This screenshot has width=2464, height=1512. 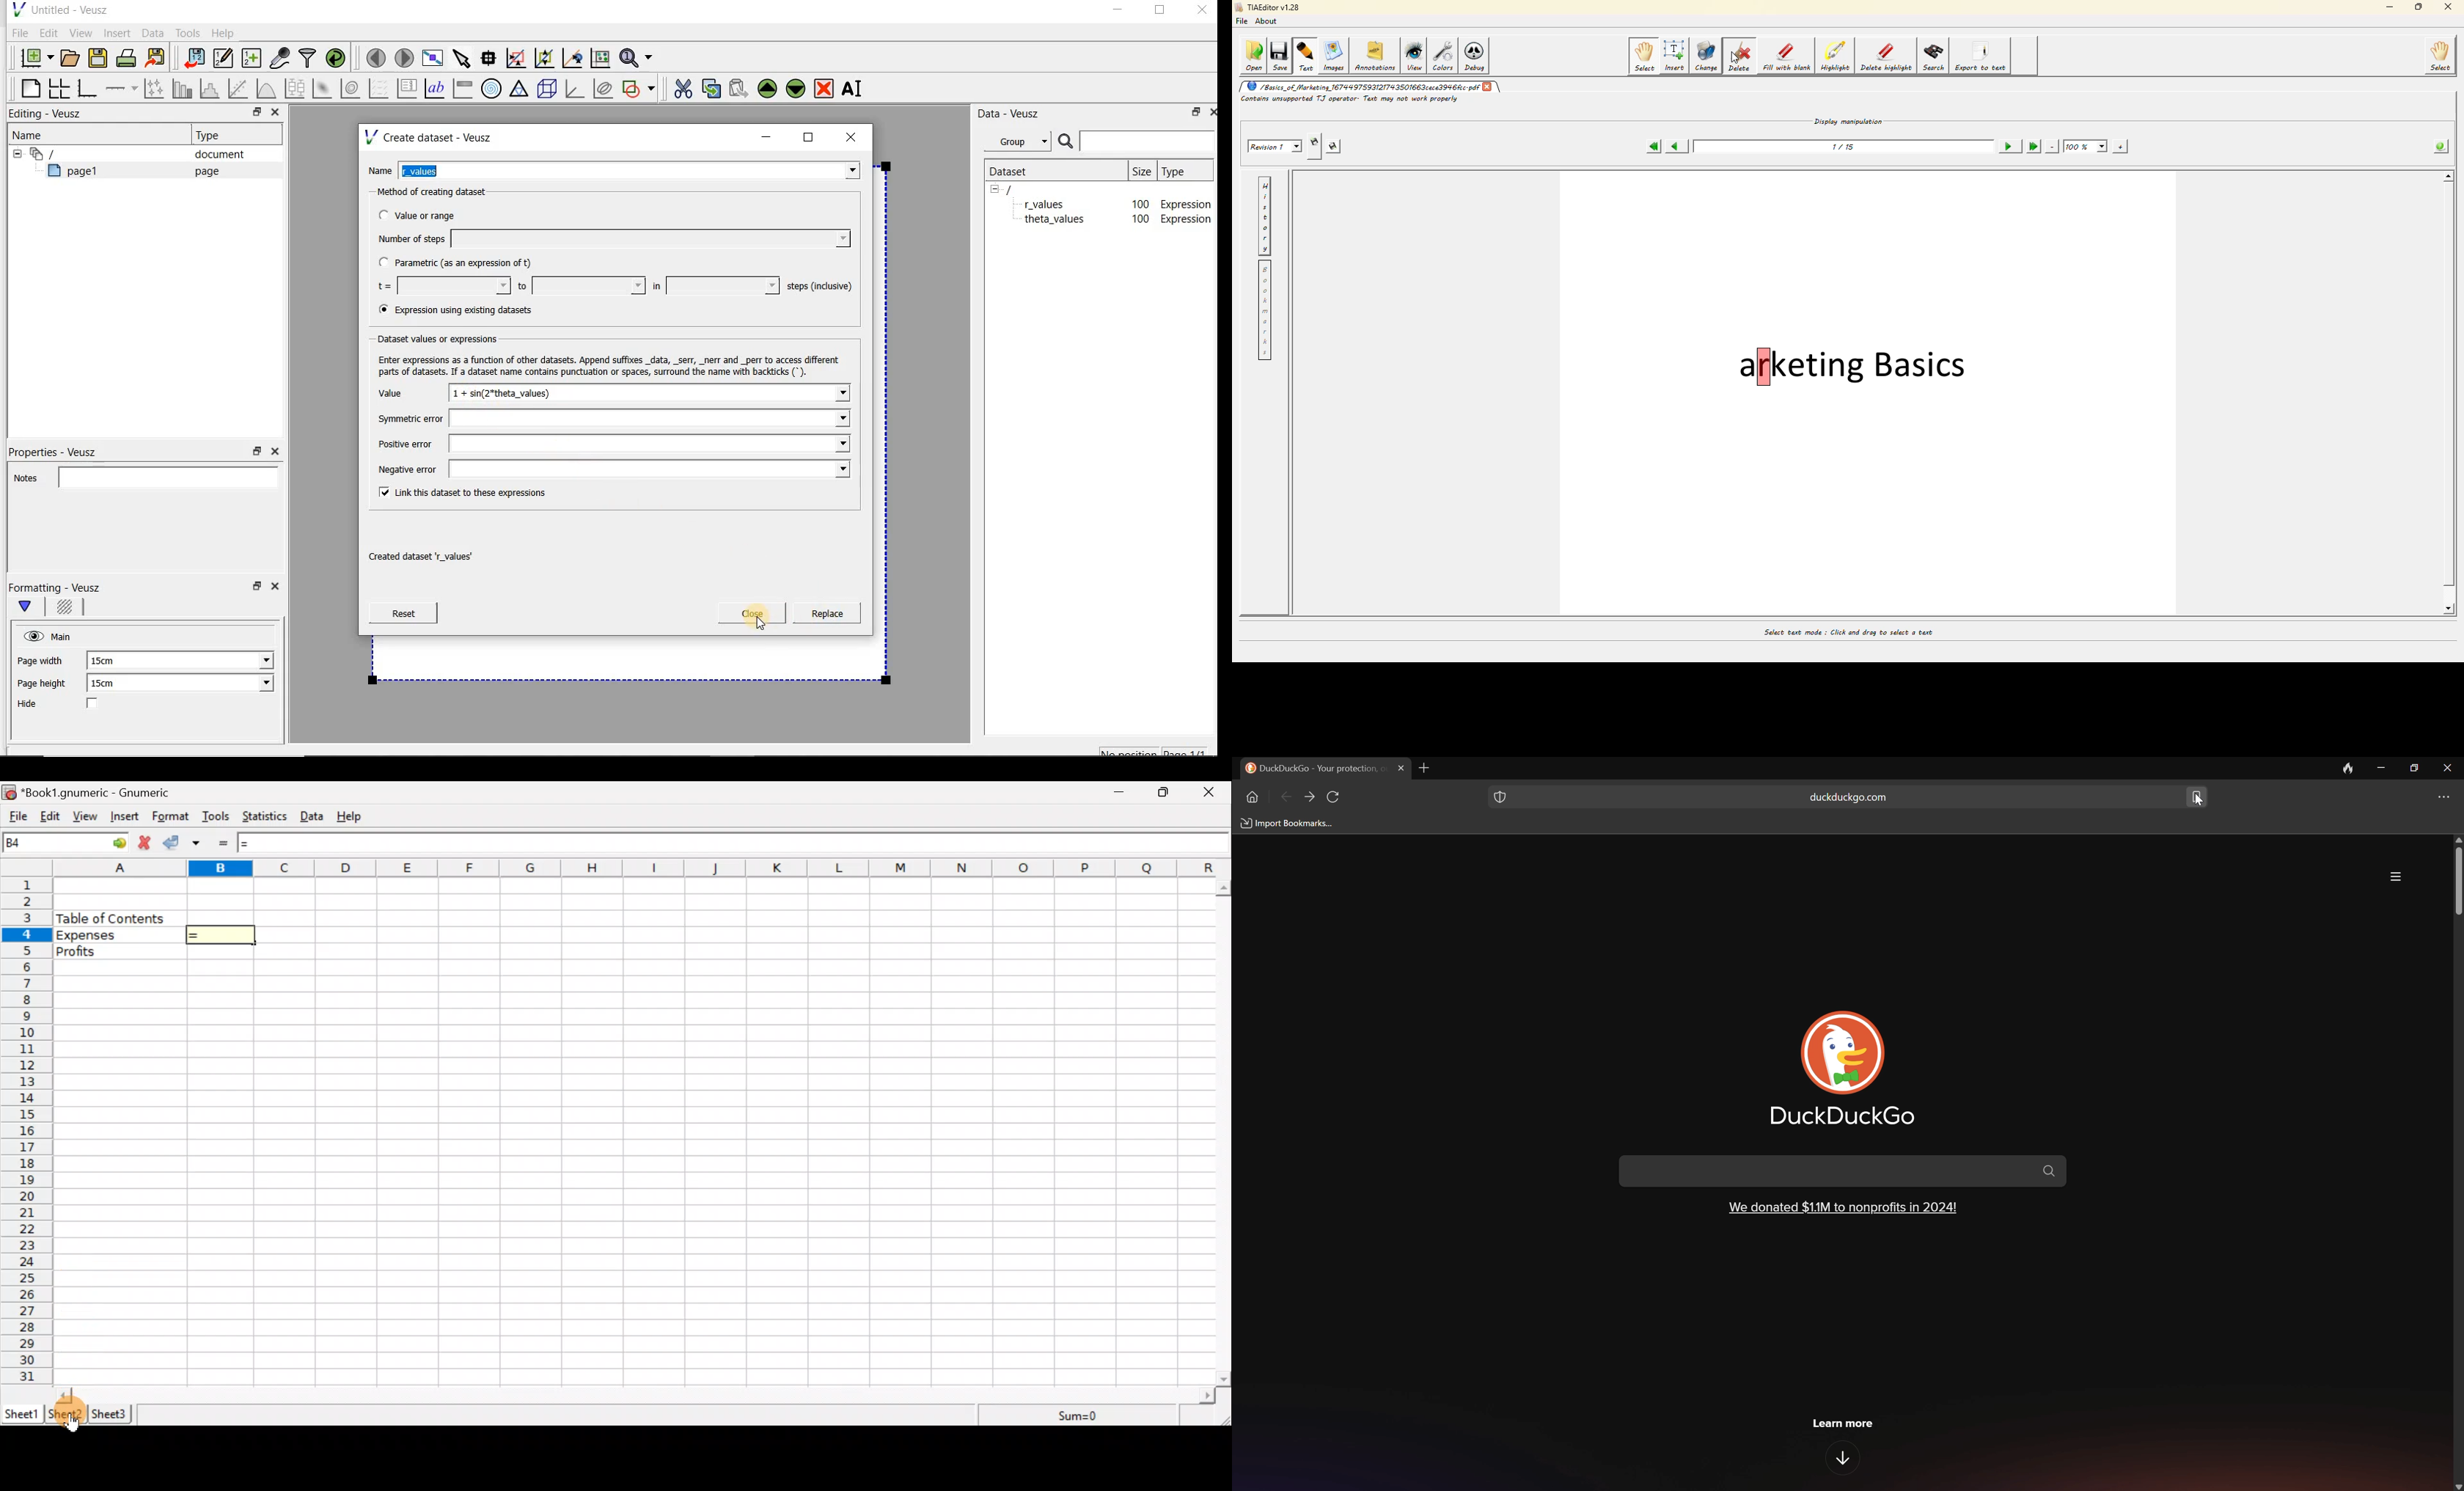 I want to click on Close, so click(x=1401, y=768).